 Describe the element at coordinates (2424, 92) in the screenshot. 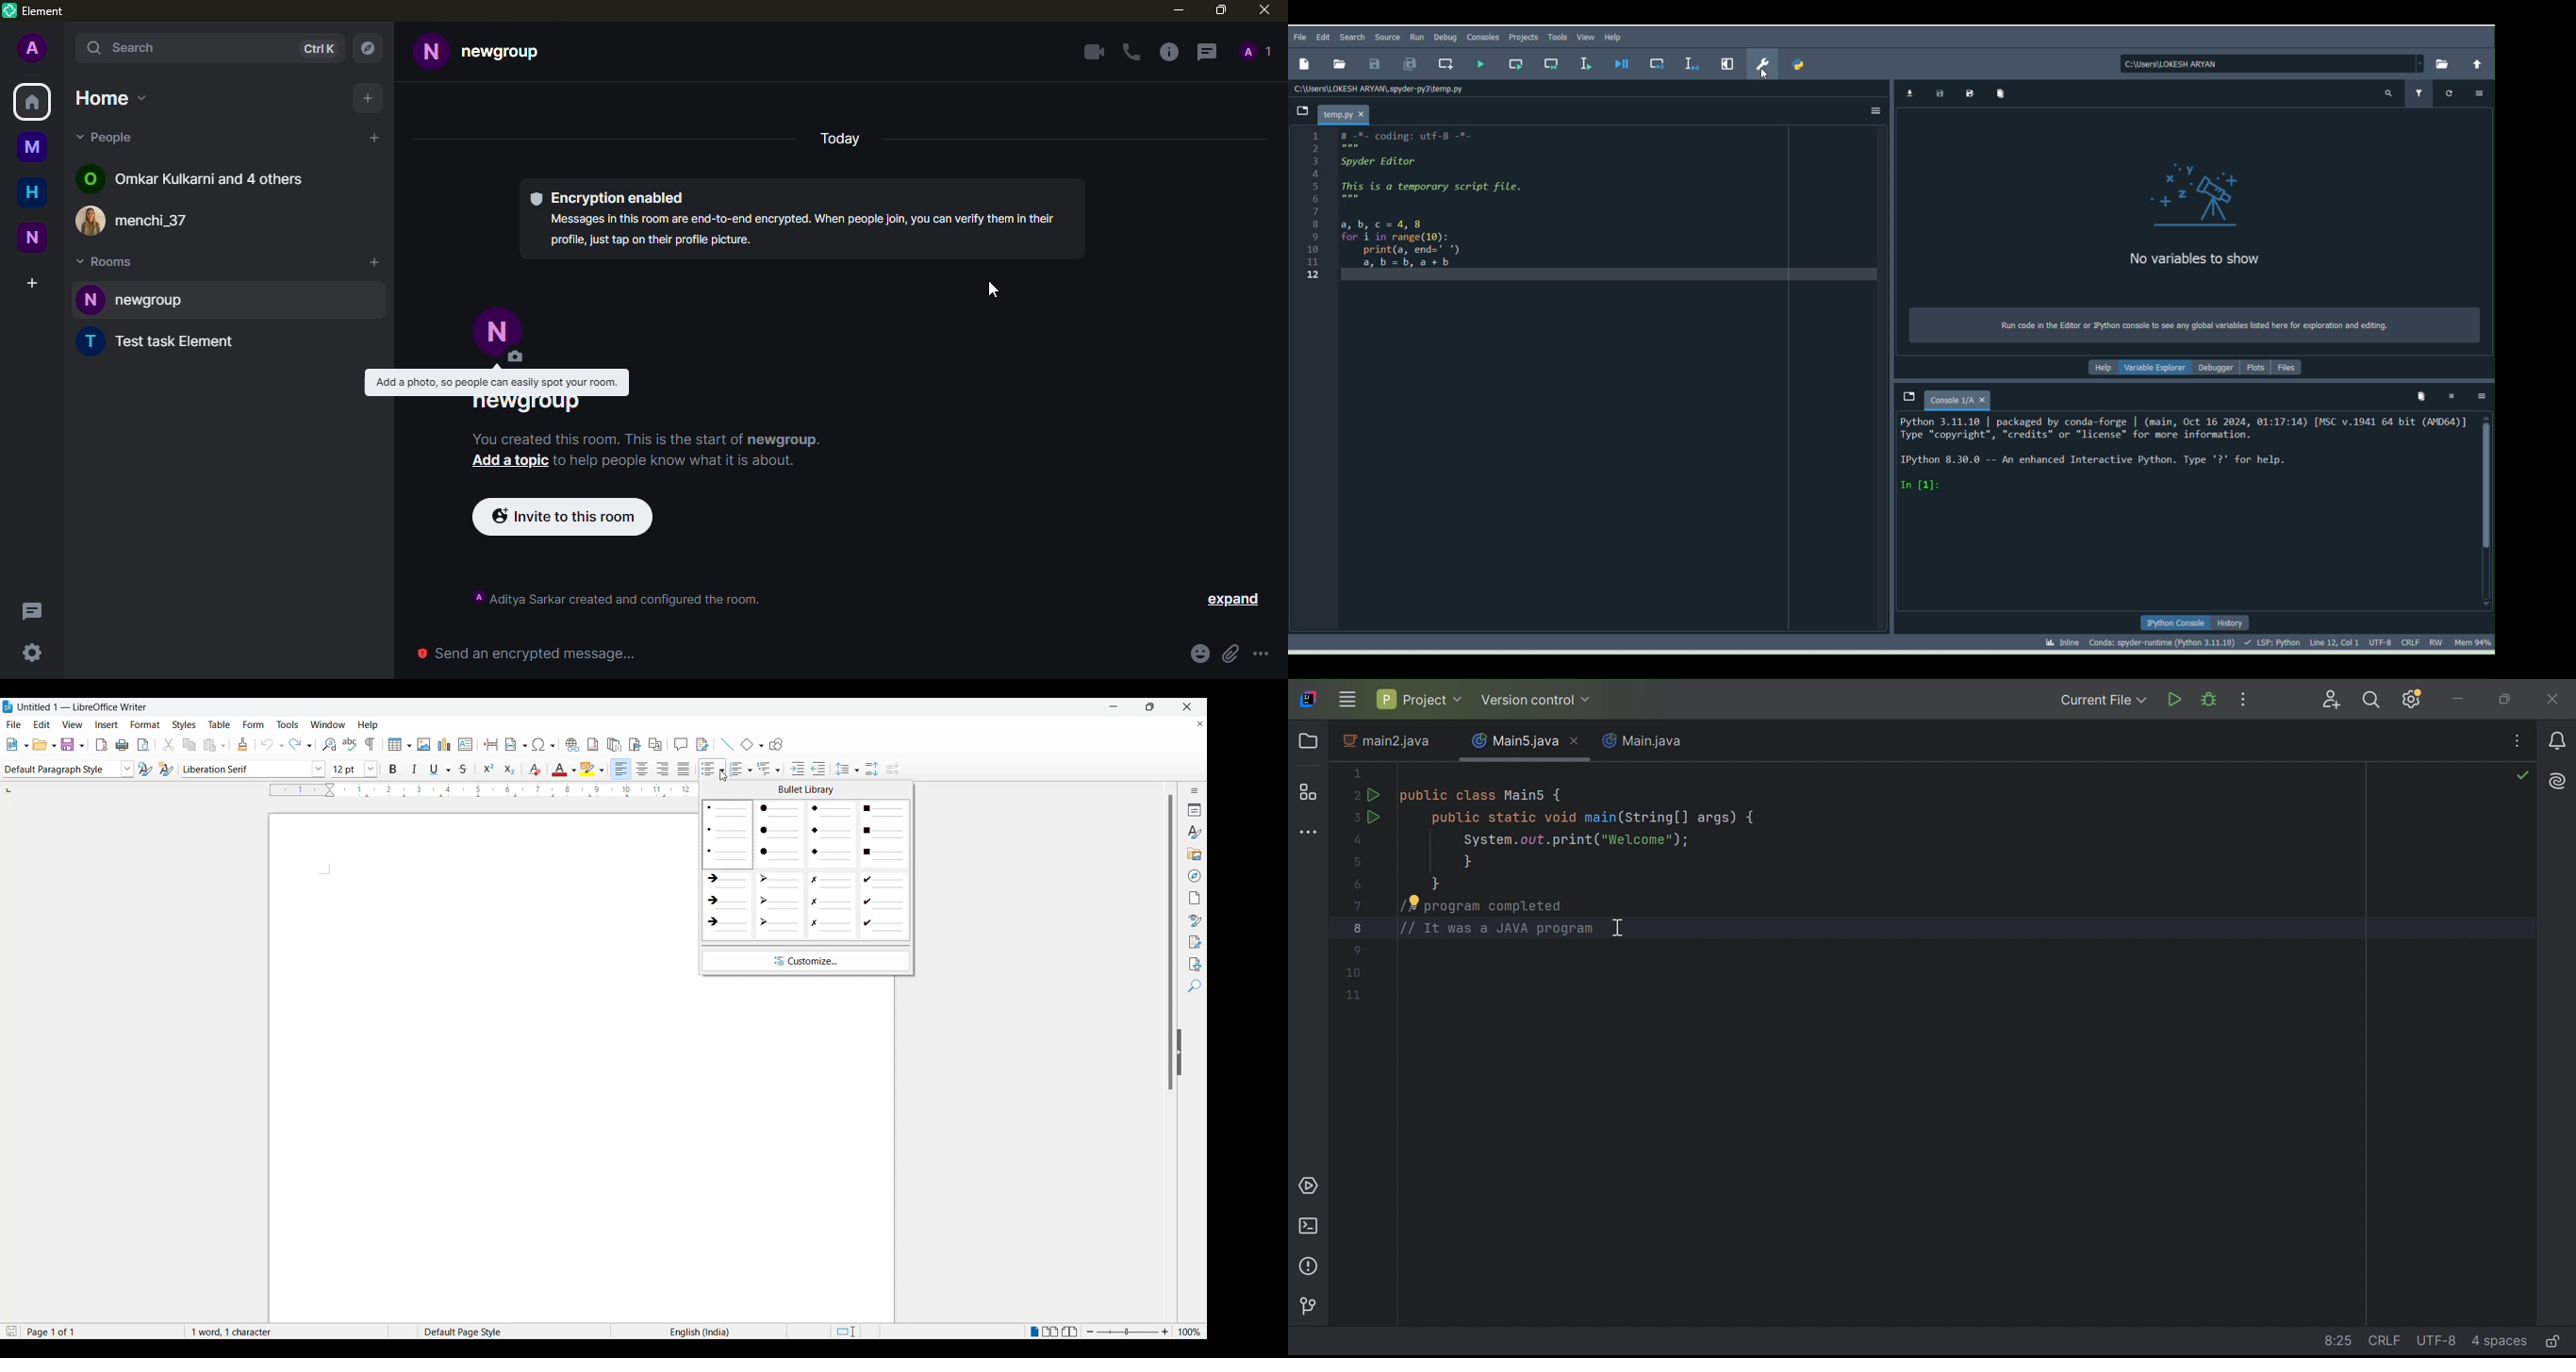

I see `Filter variables` at that location.